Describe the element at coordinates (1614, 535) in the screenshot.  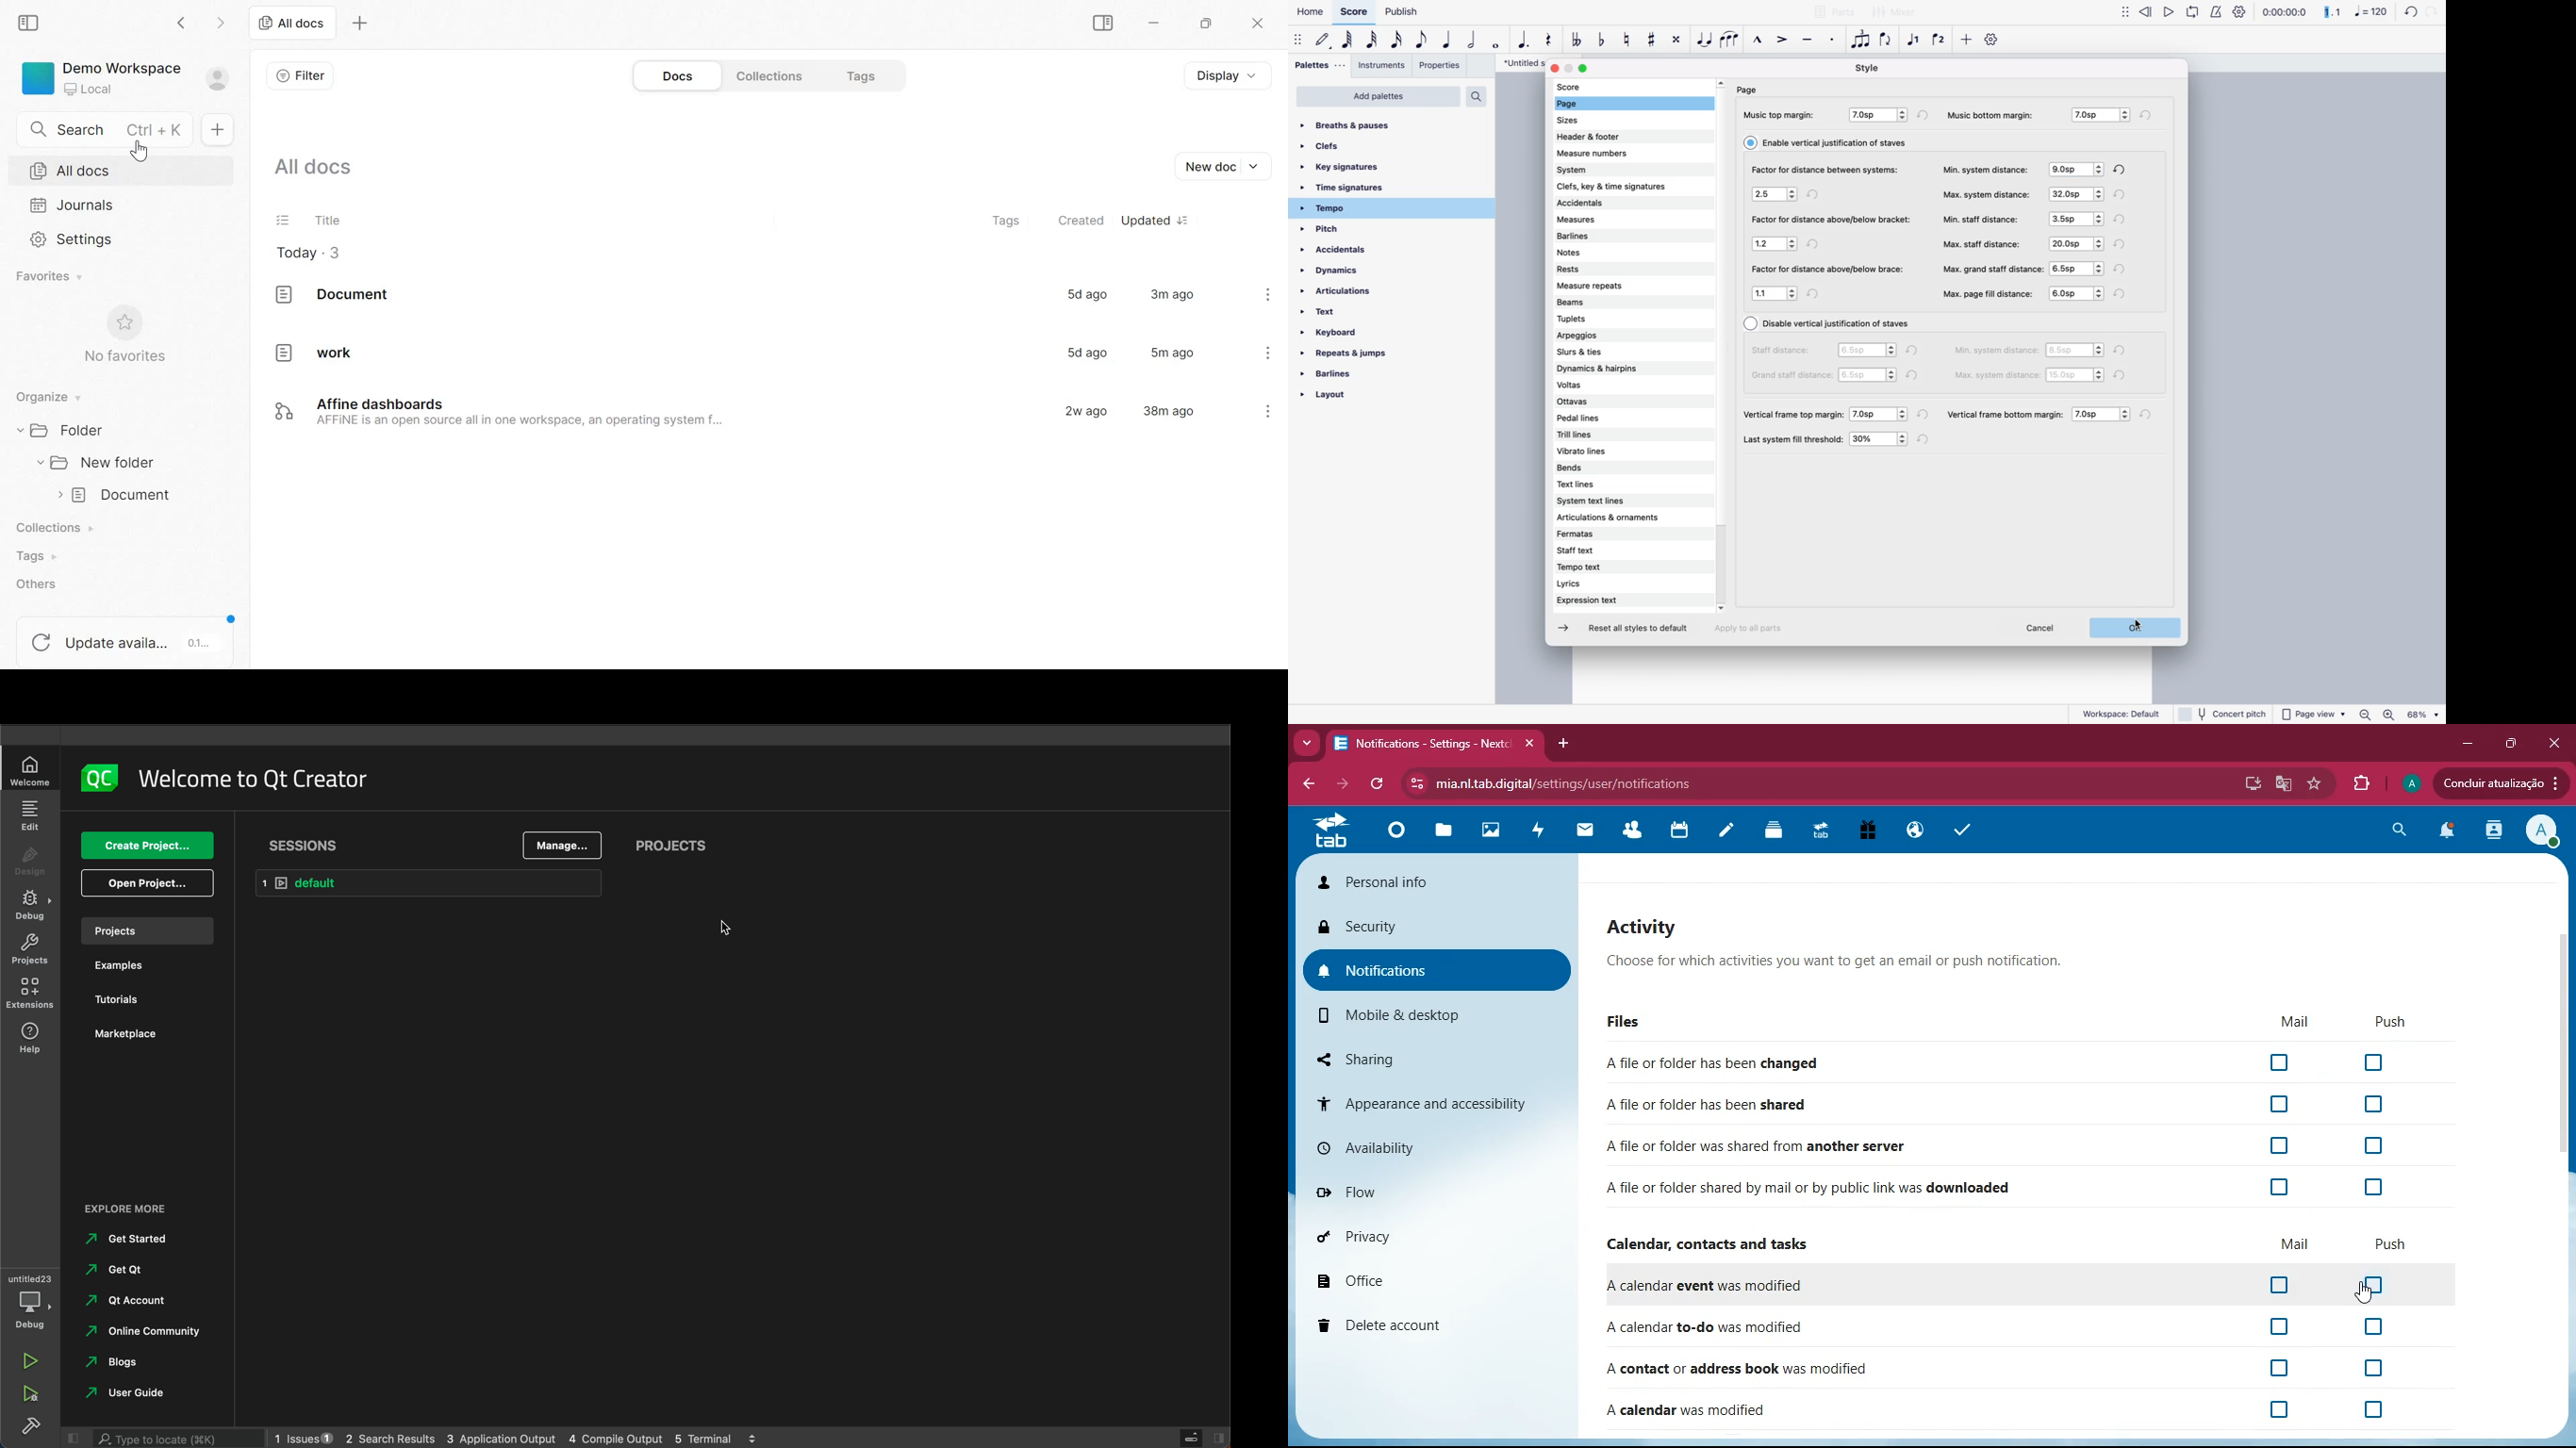
I see `fermatas` at that location.